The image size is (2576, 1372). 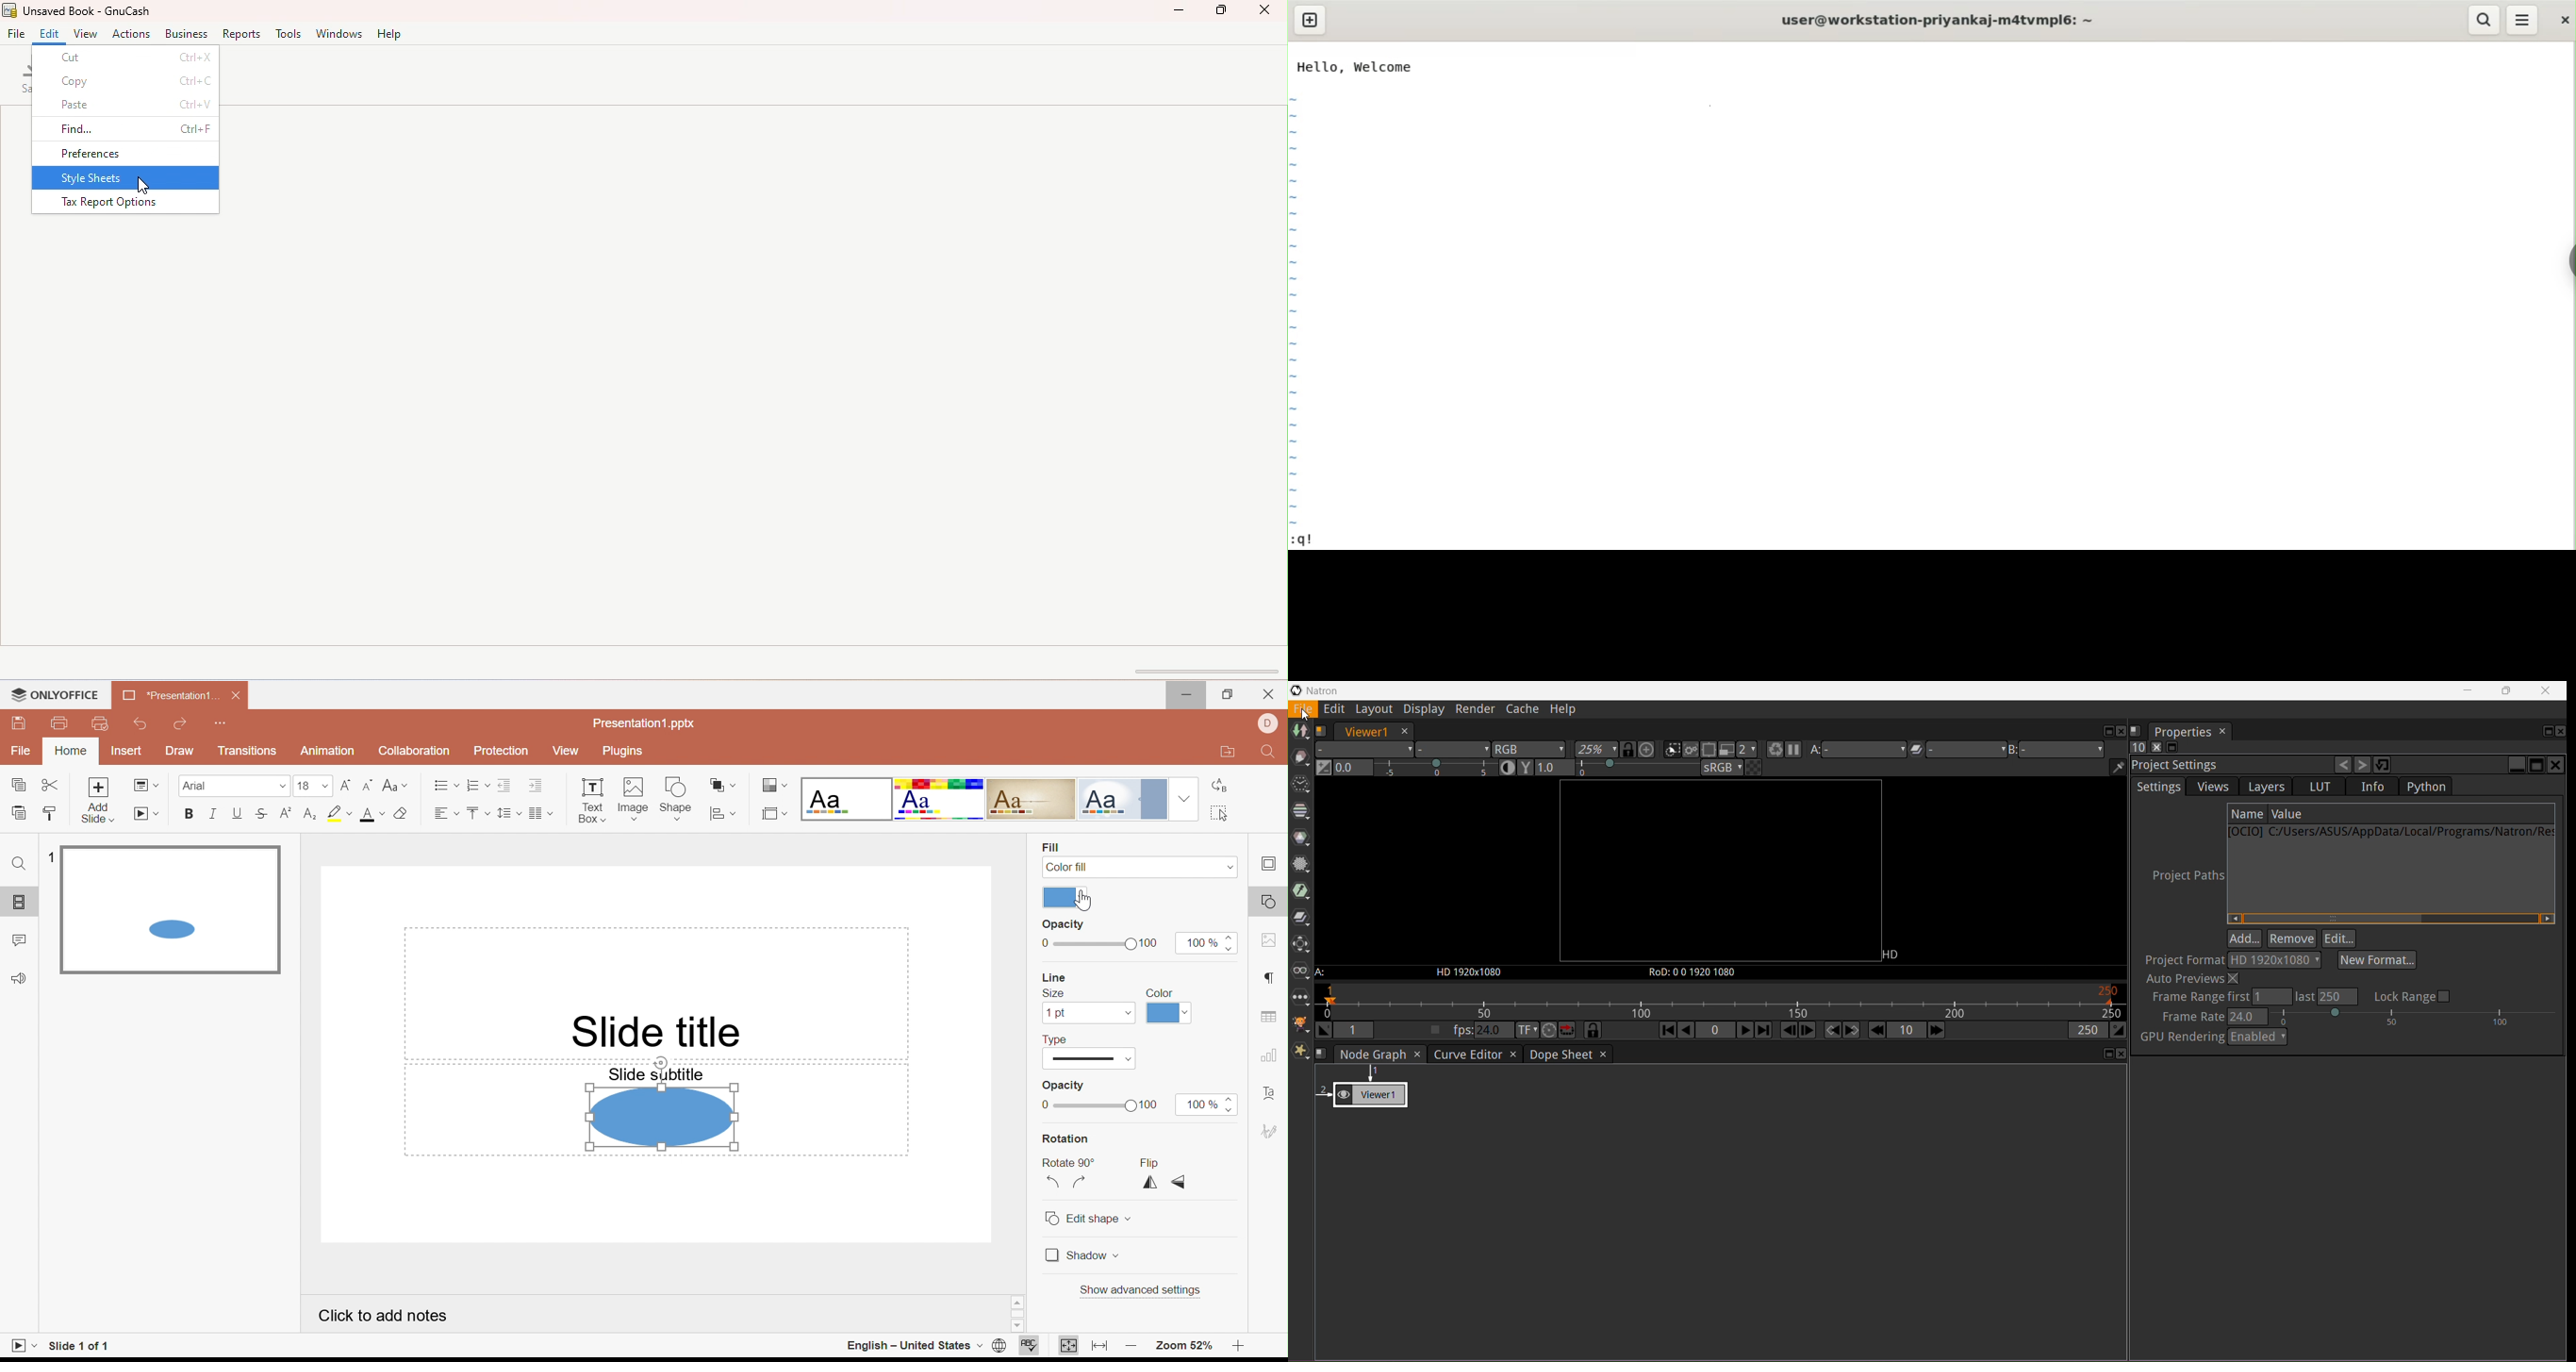 I want to click on Cursor, so click(x=1094, y=903).